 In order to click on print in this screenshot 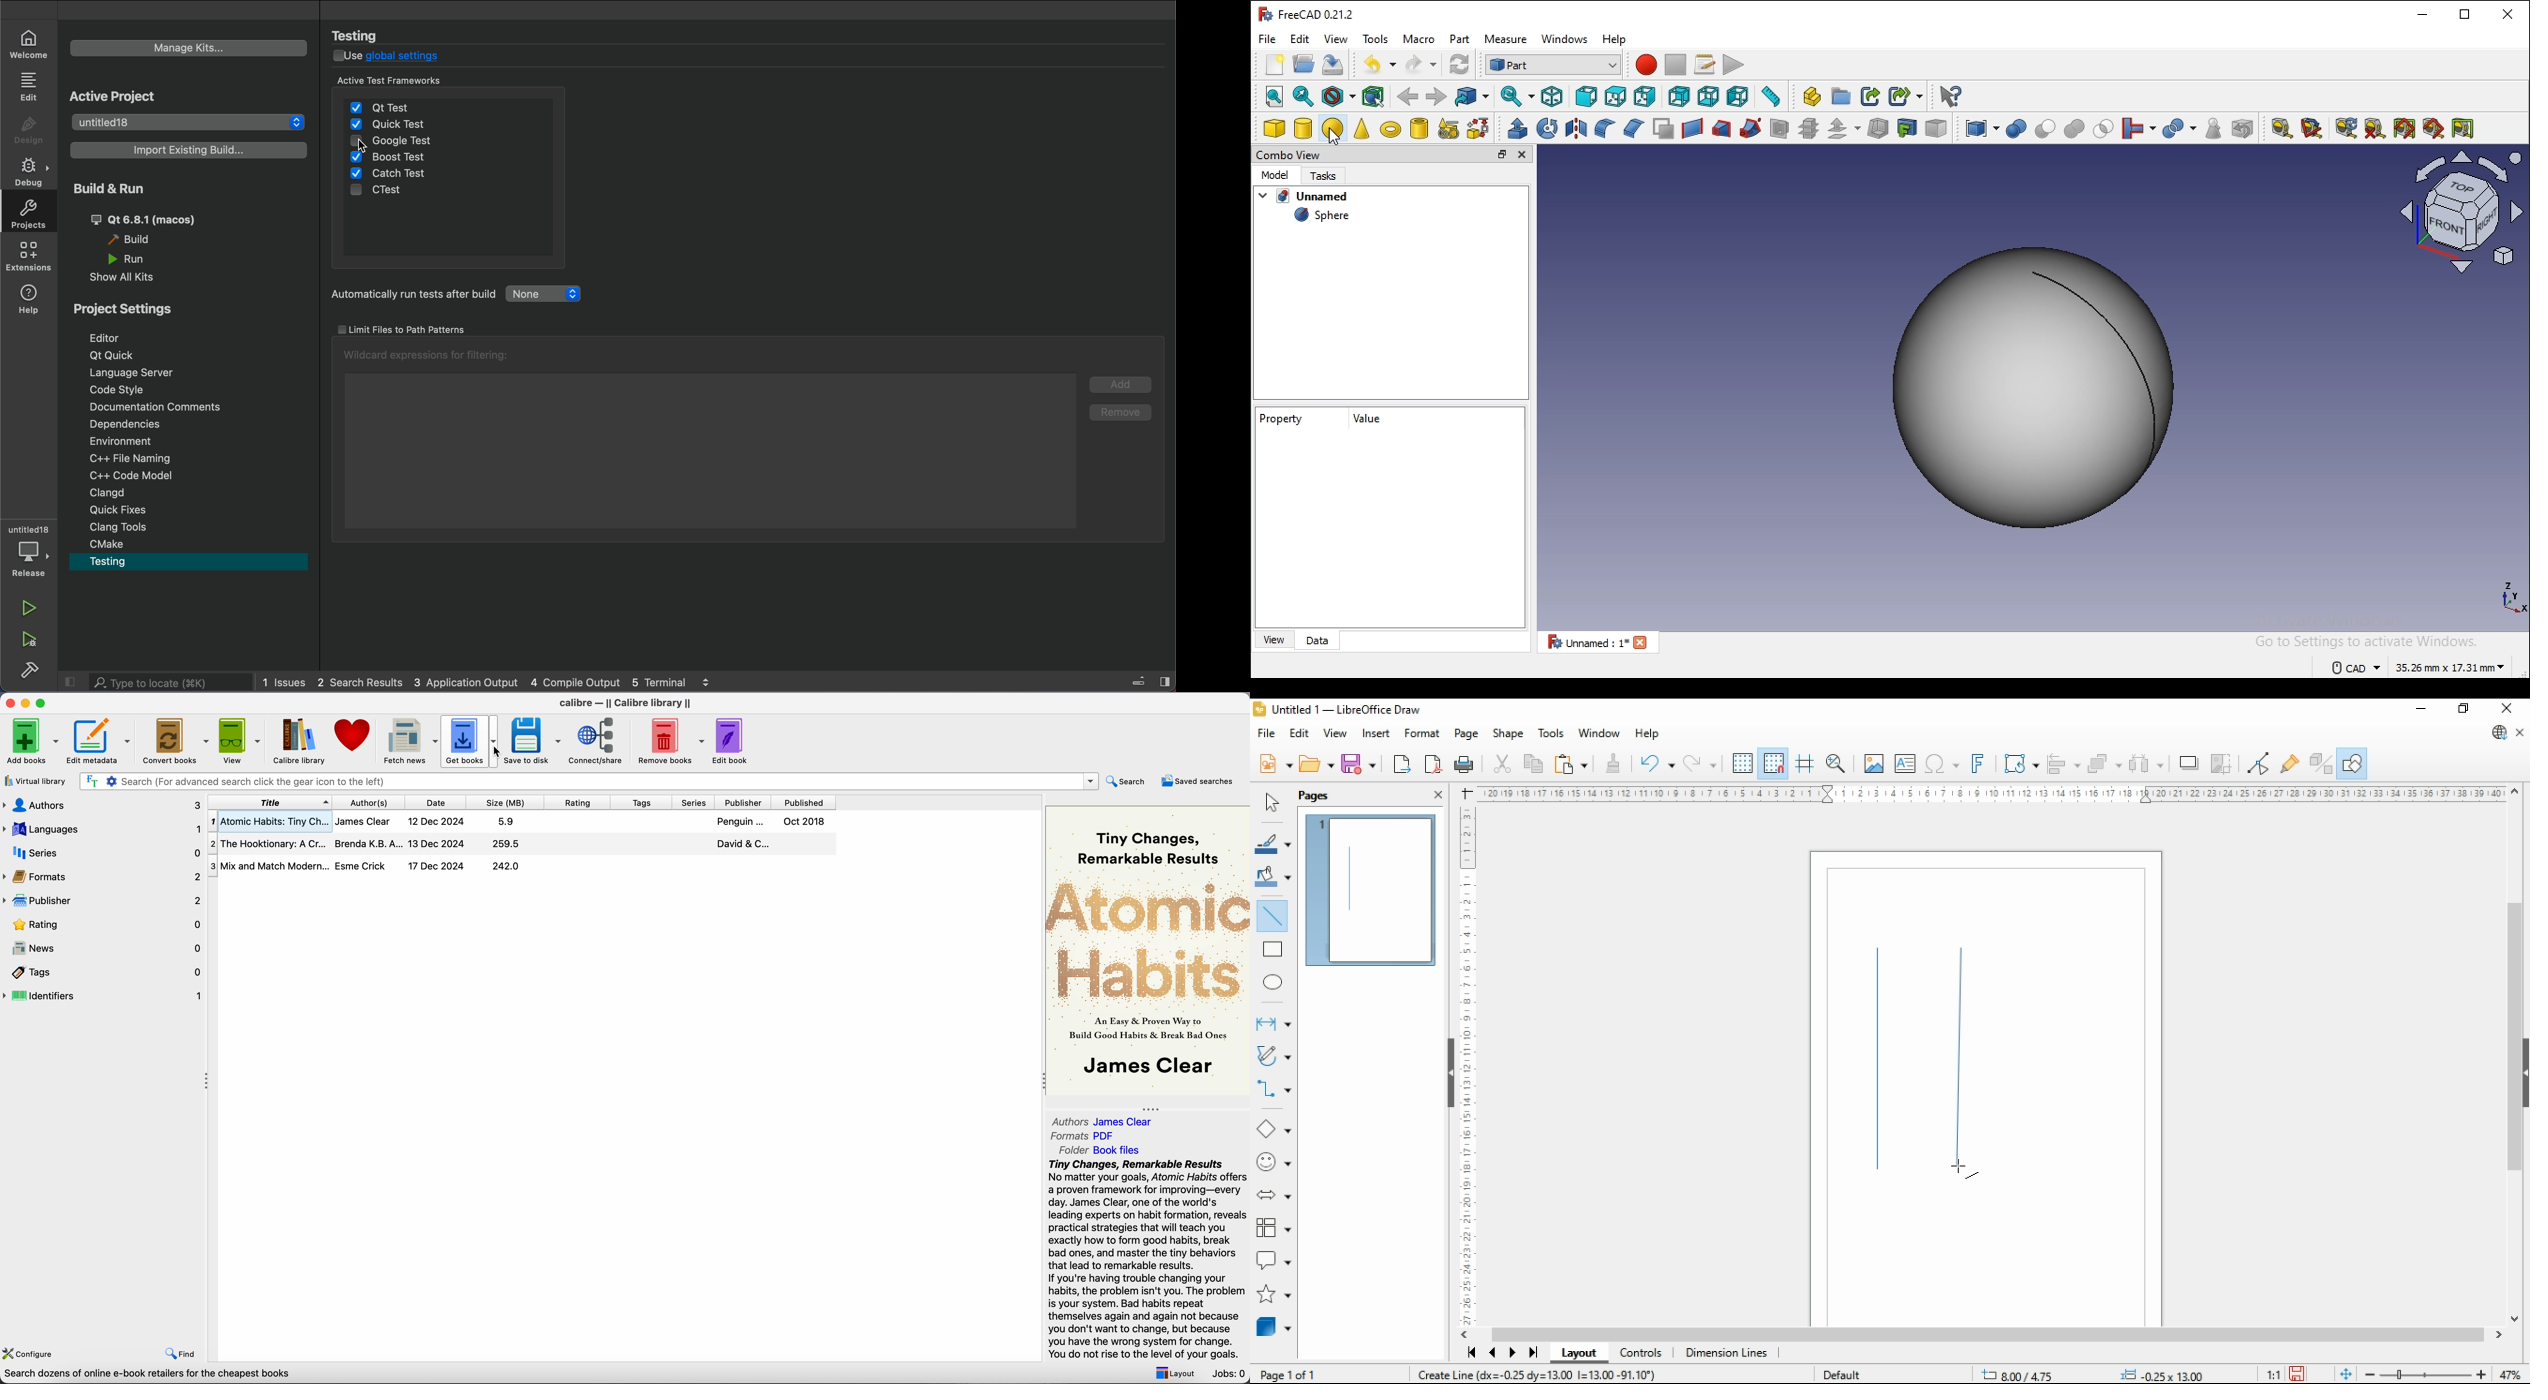, I will do `click(1465, 763)`.